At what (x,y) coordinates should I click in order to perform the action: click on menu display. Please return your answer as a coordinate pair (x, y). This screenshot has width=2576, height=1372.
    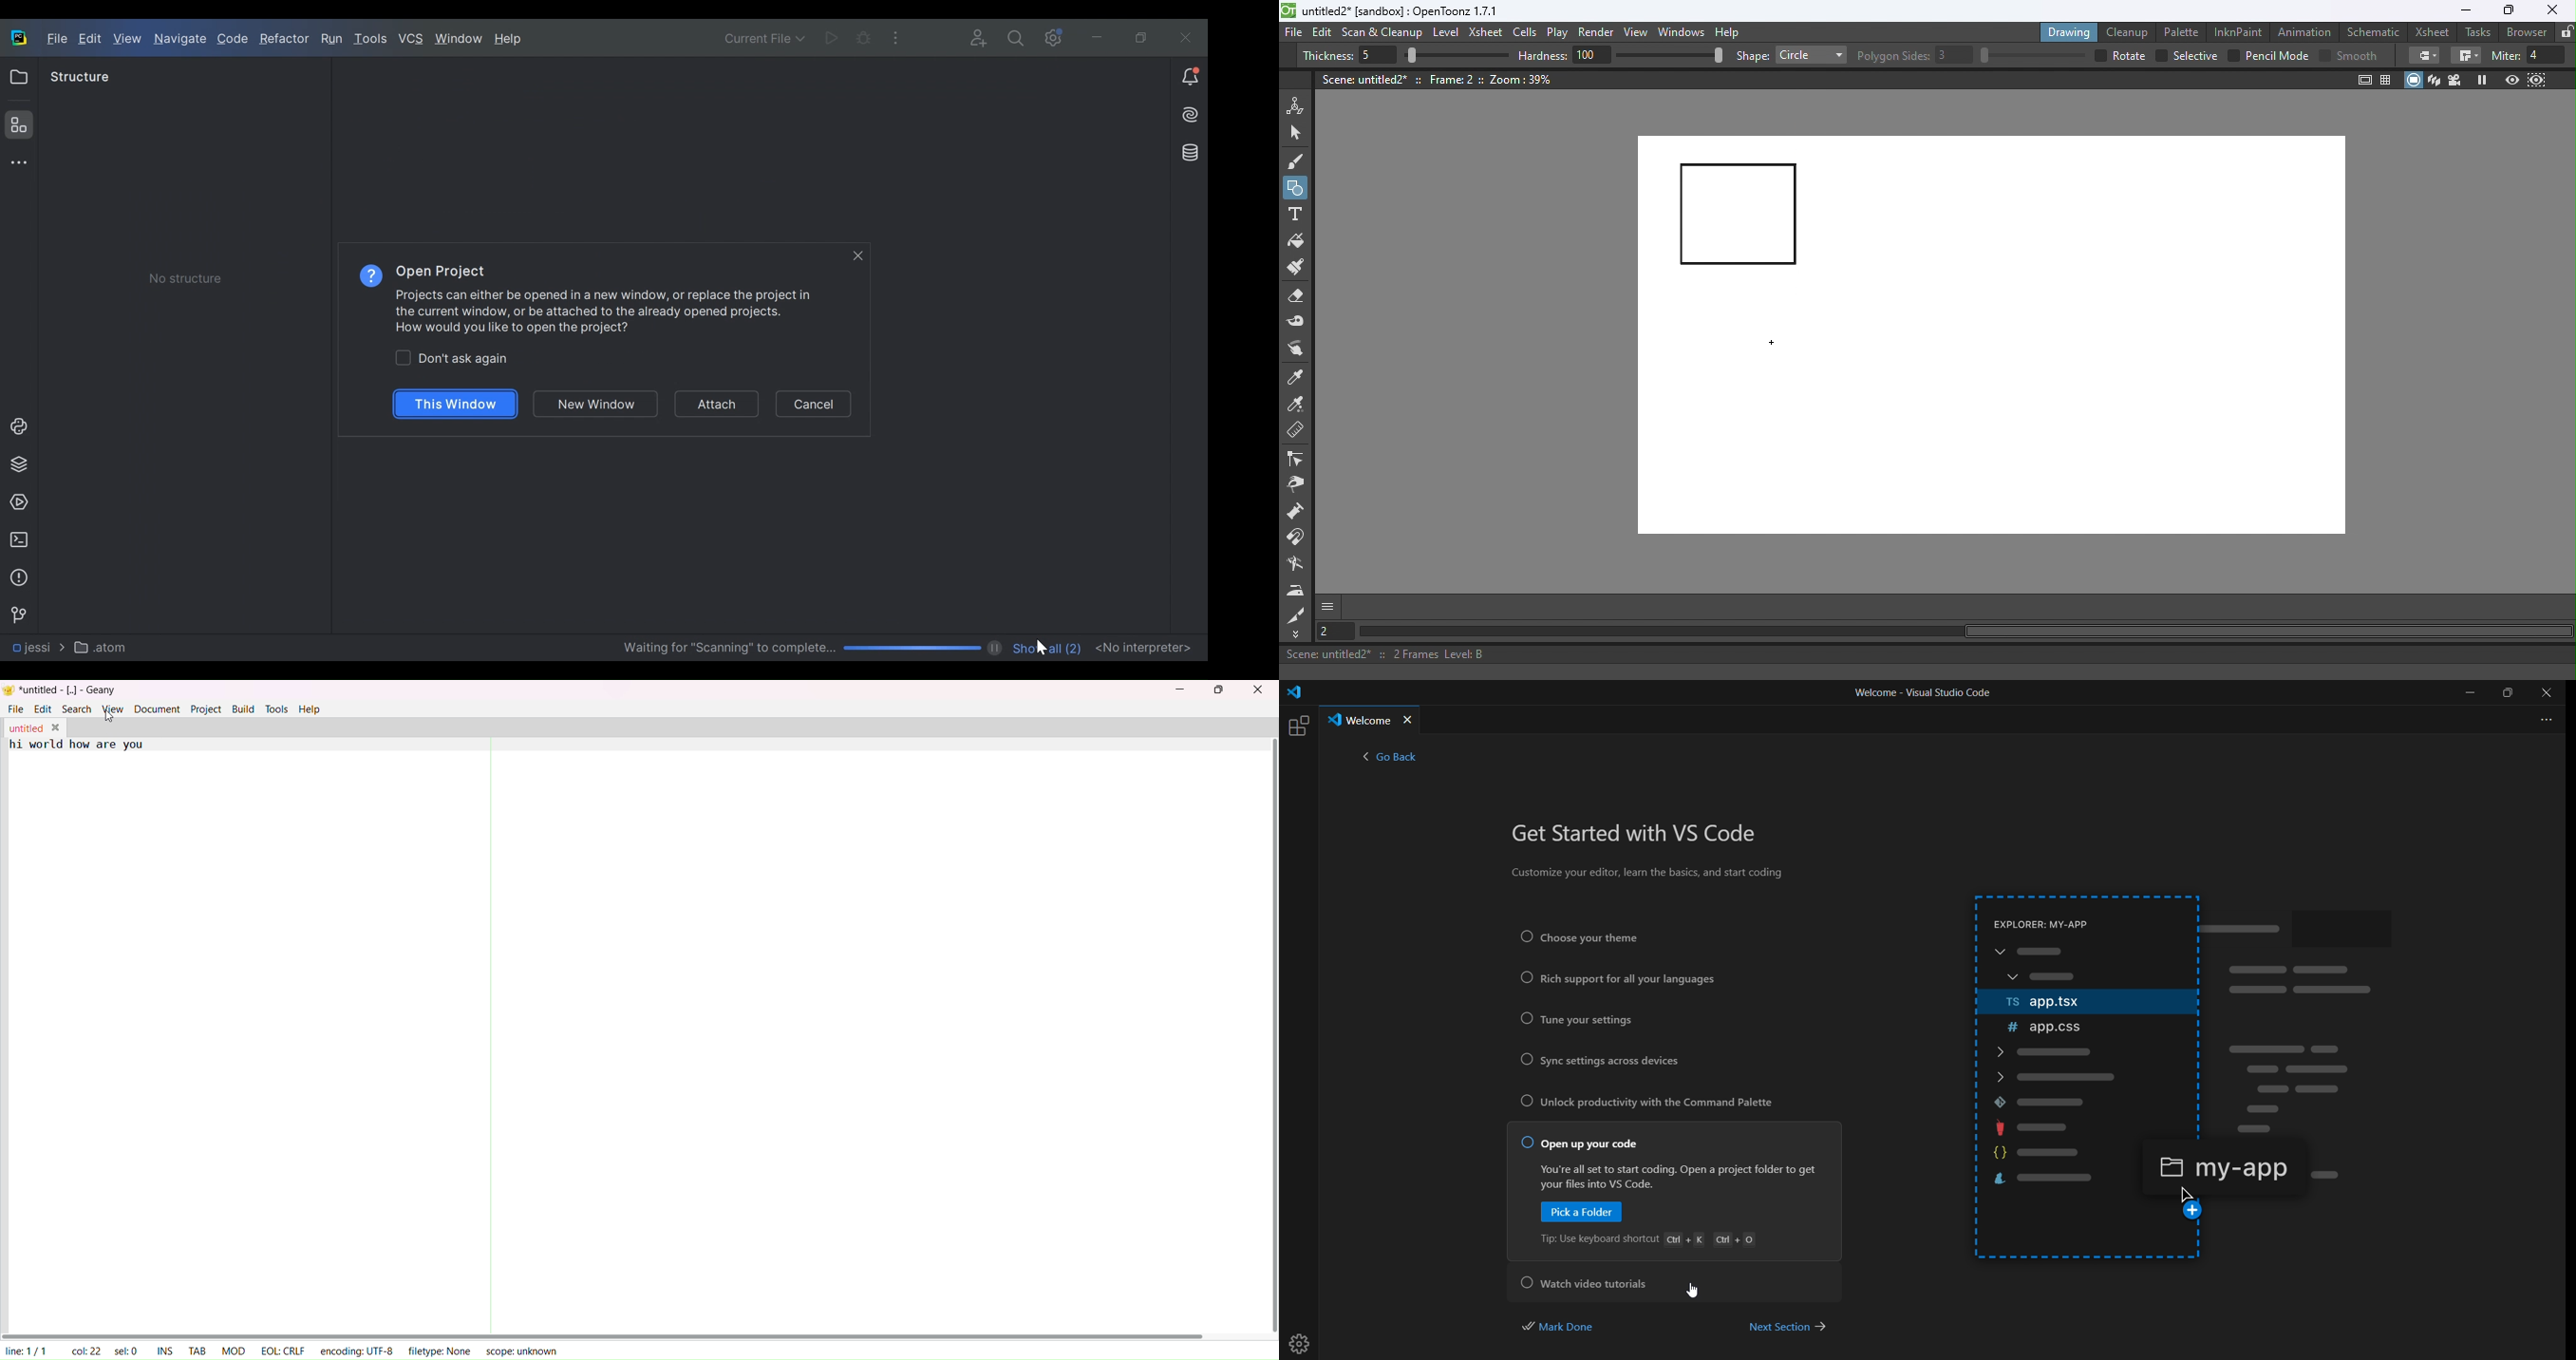
    Looking at the image, I should click on (2091, 1066).